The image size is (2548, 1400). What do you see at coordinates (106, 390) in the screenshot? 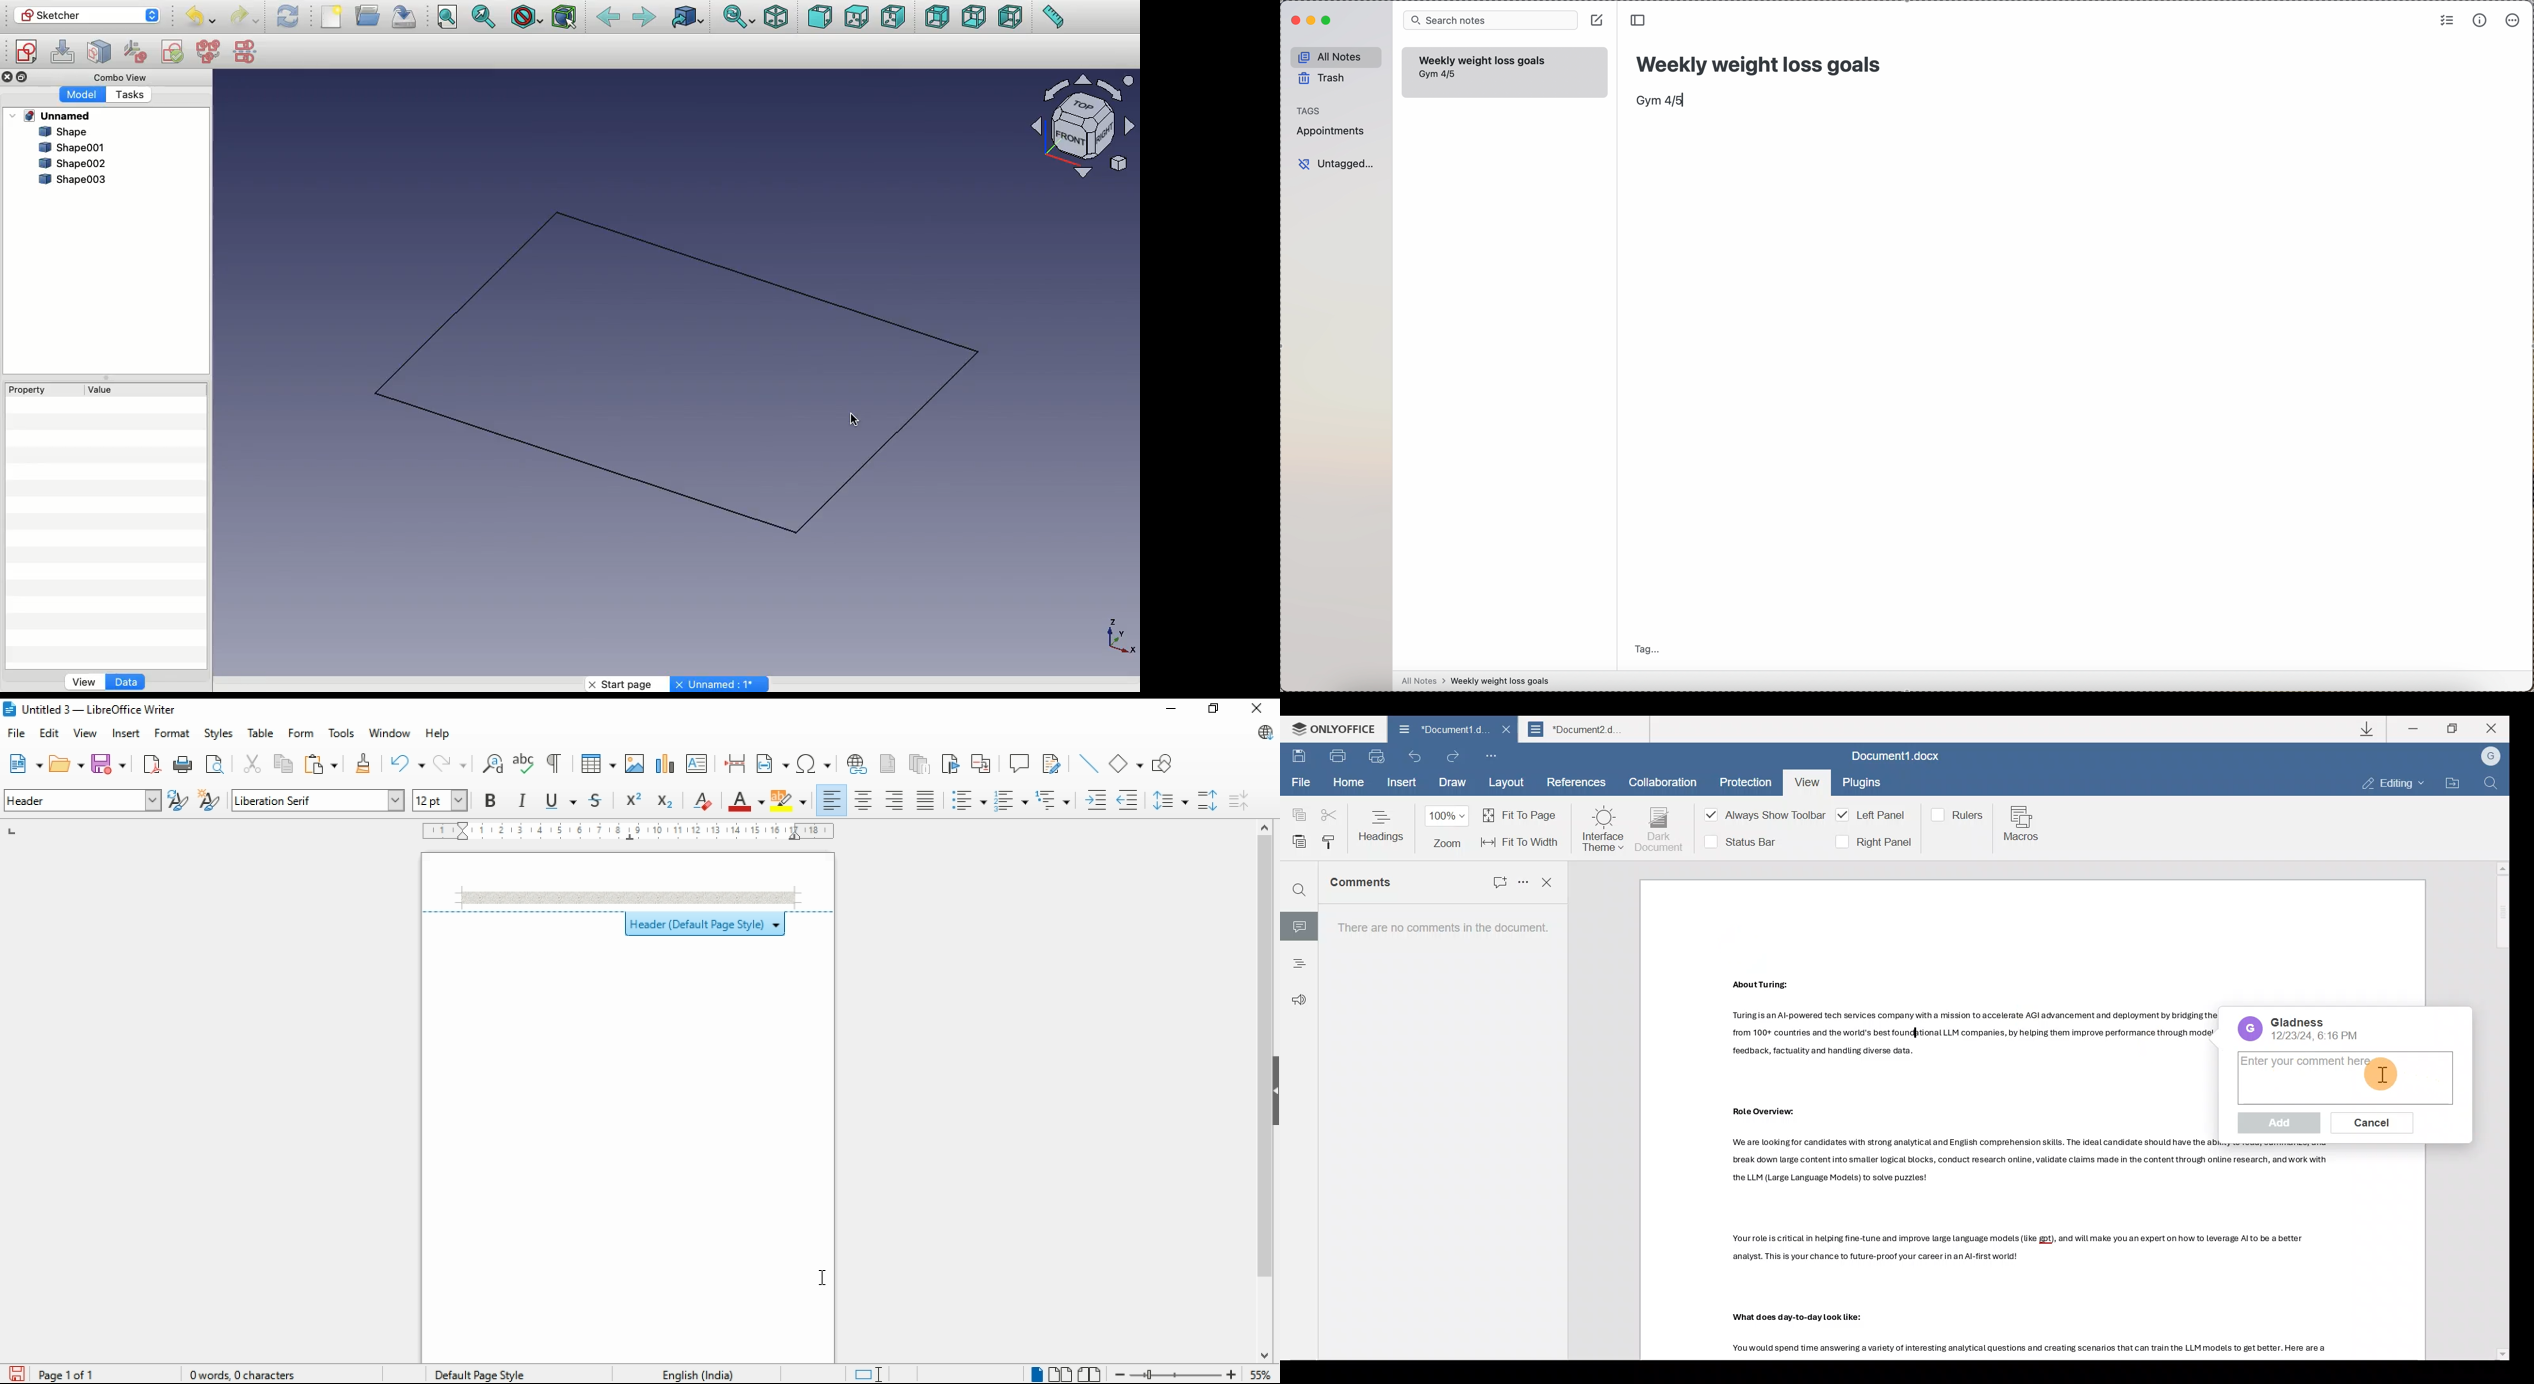
I see `Value` at bounding box center [106, 390].